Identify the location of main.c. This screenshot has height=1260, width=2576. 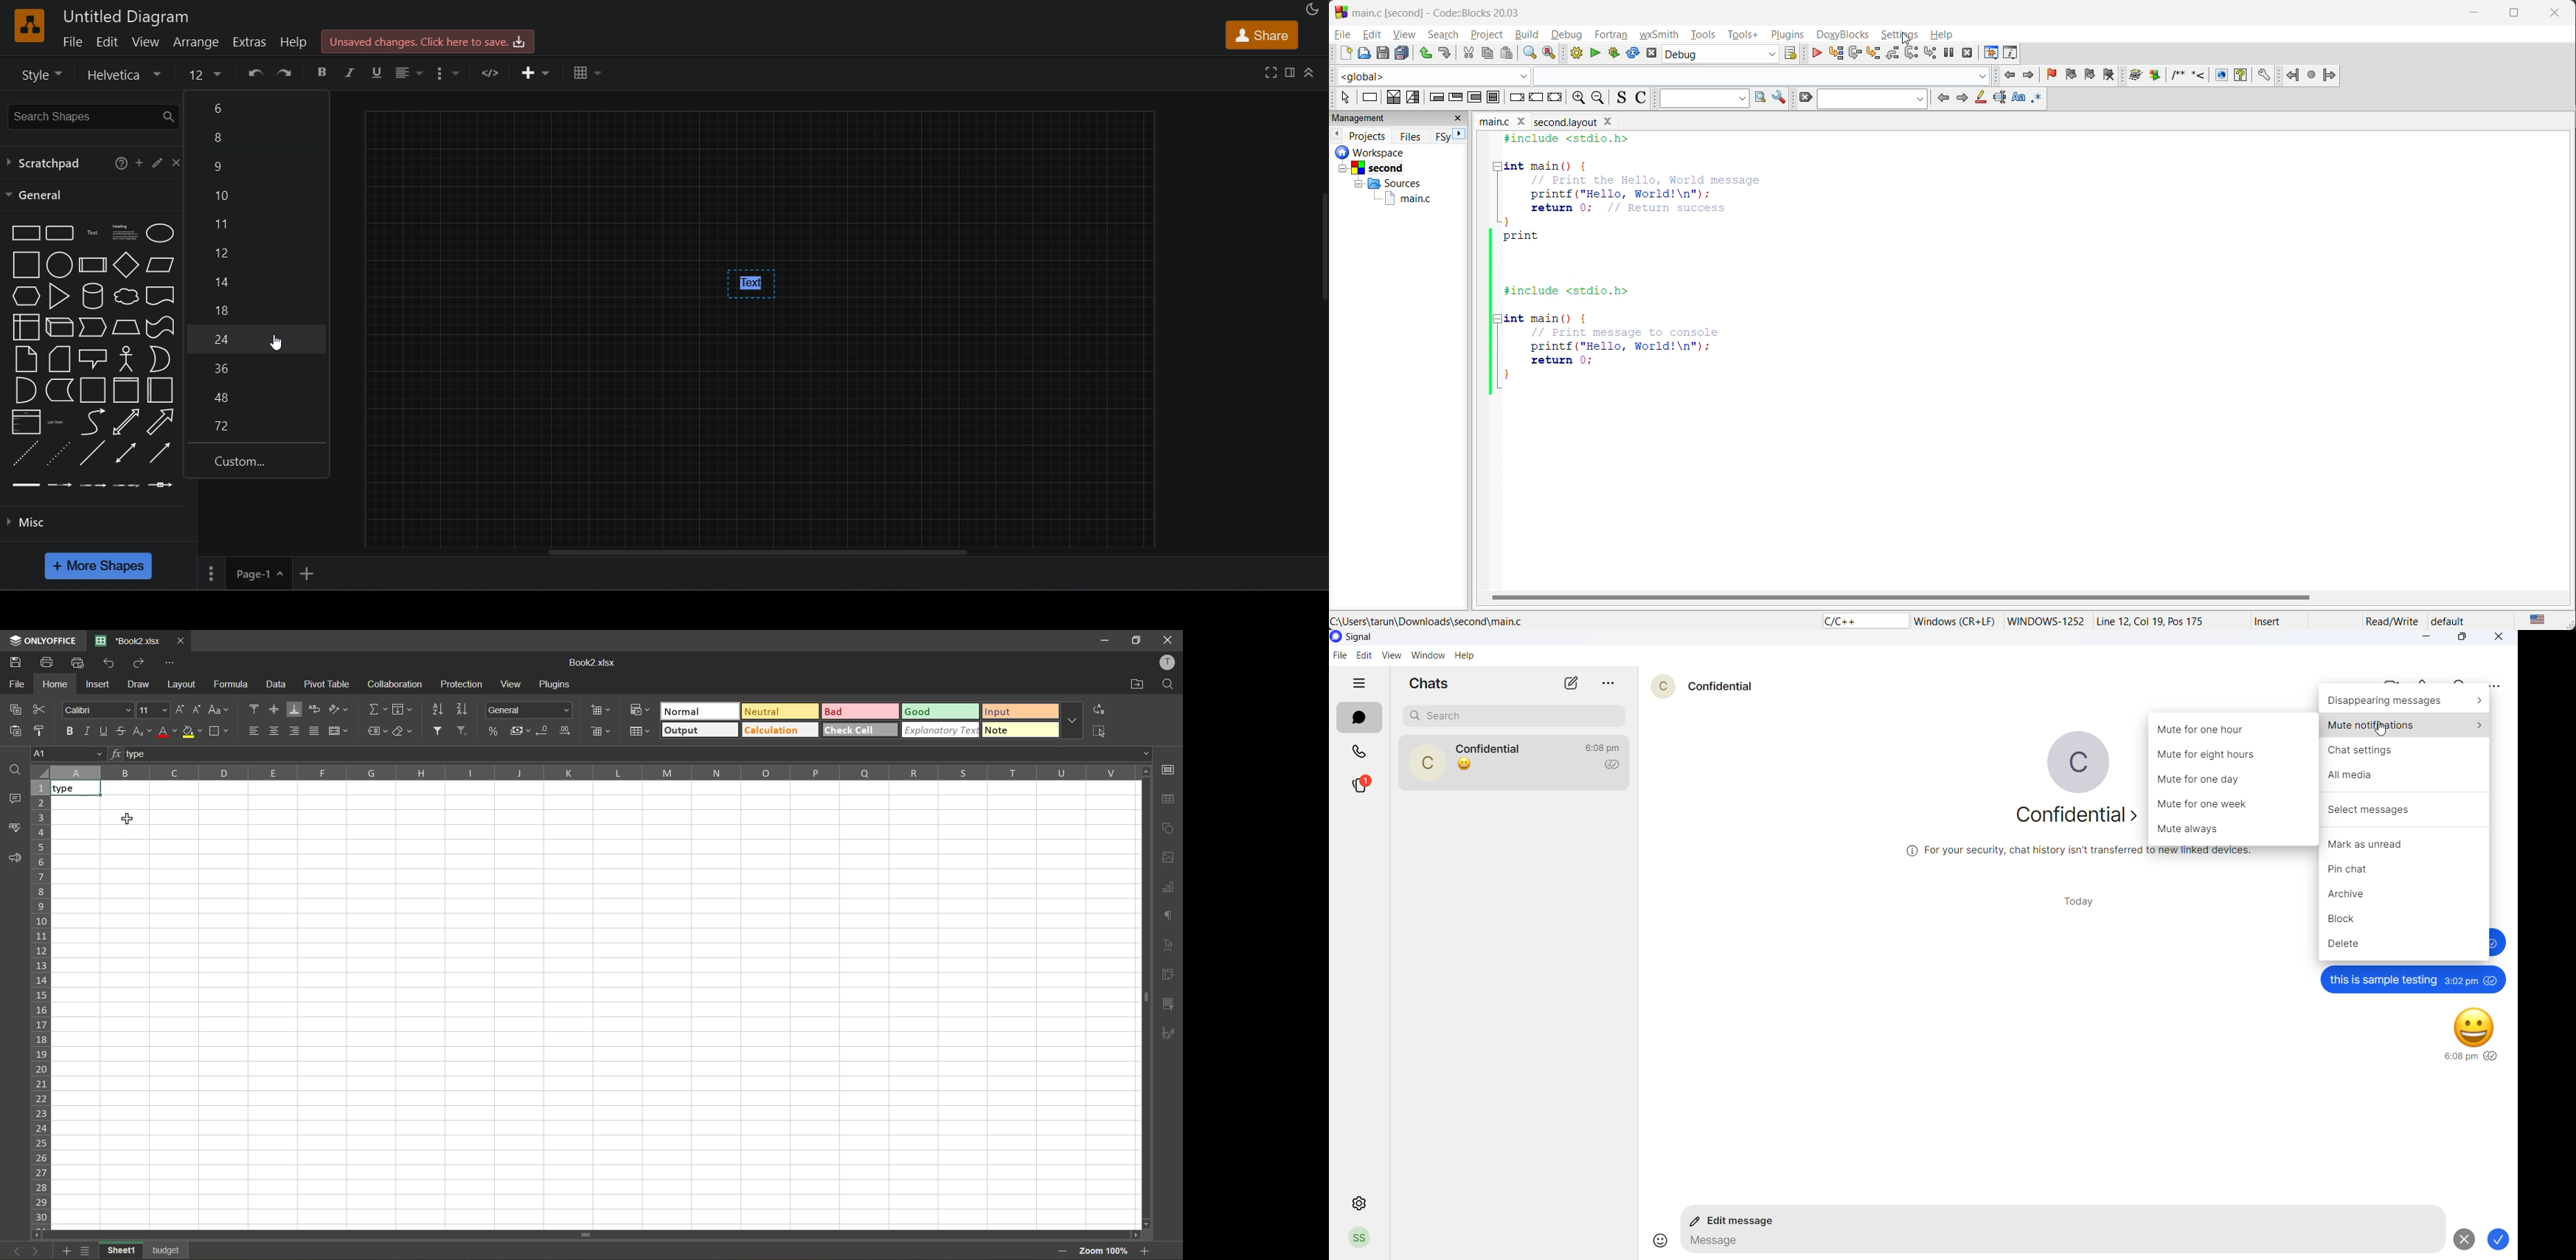
(1406, 199).